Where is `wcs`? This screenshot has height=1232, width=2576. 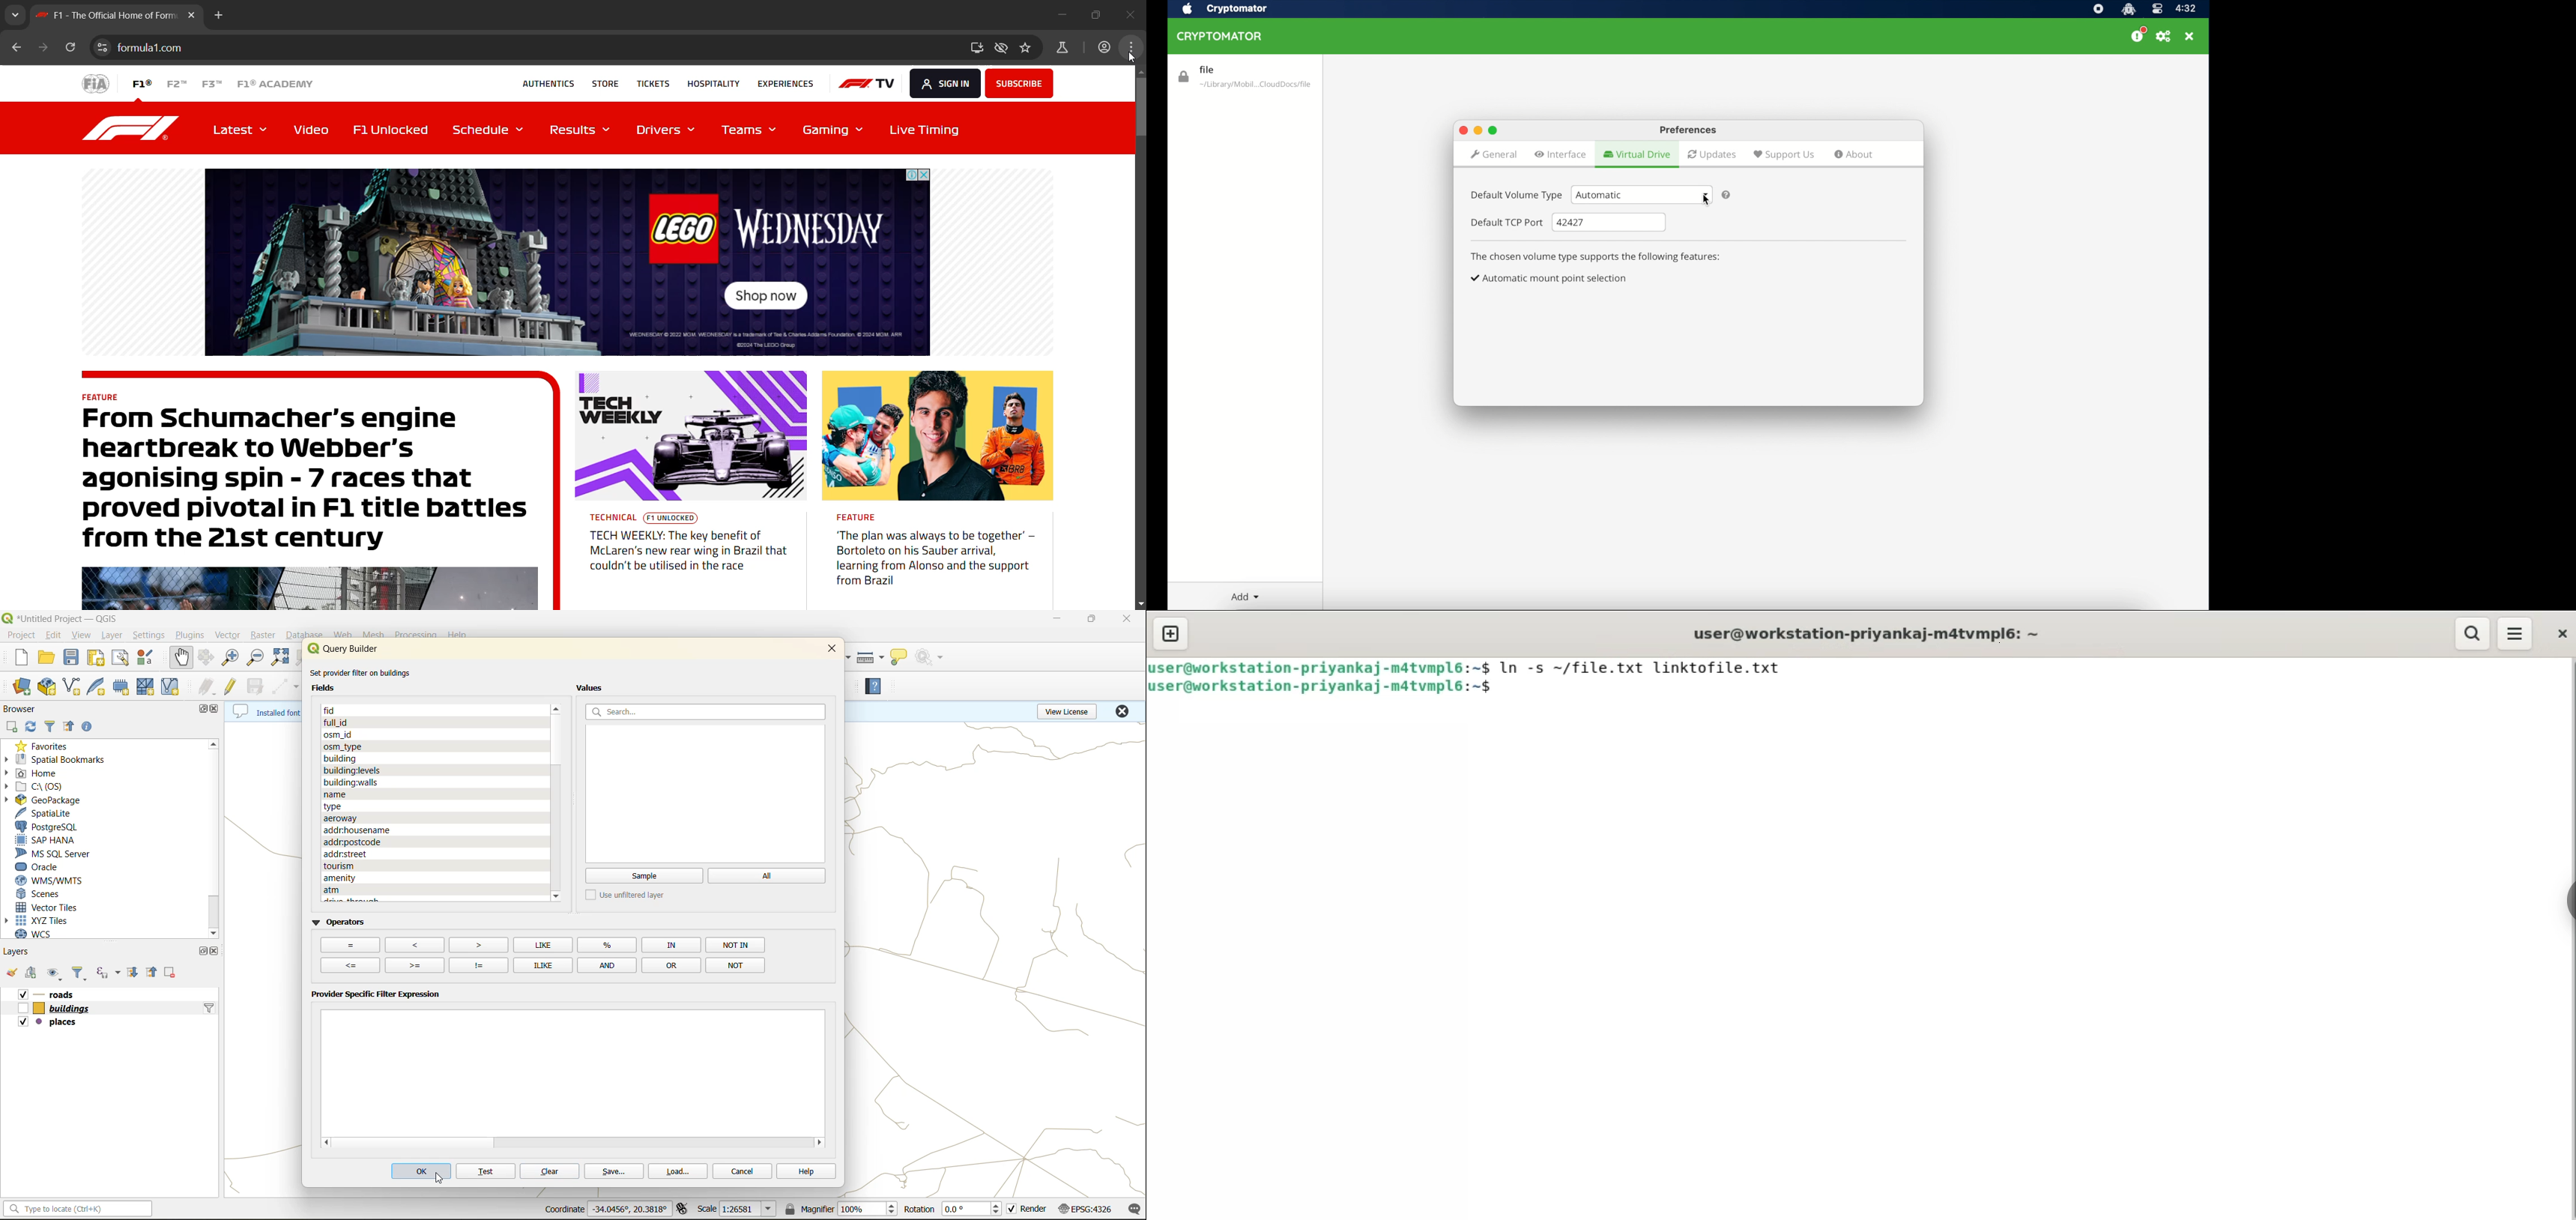
wcs is located at coordinates (42, 936).